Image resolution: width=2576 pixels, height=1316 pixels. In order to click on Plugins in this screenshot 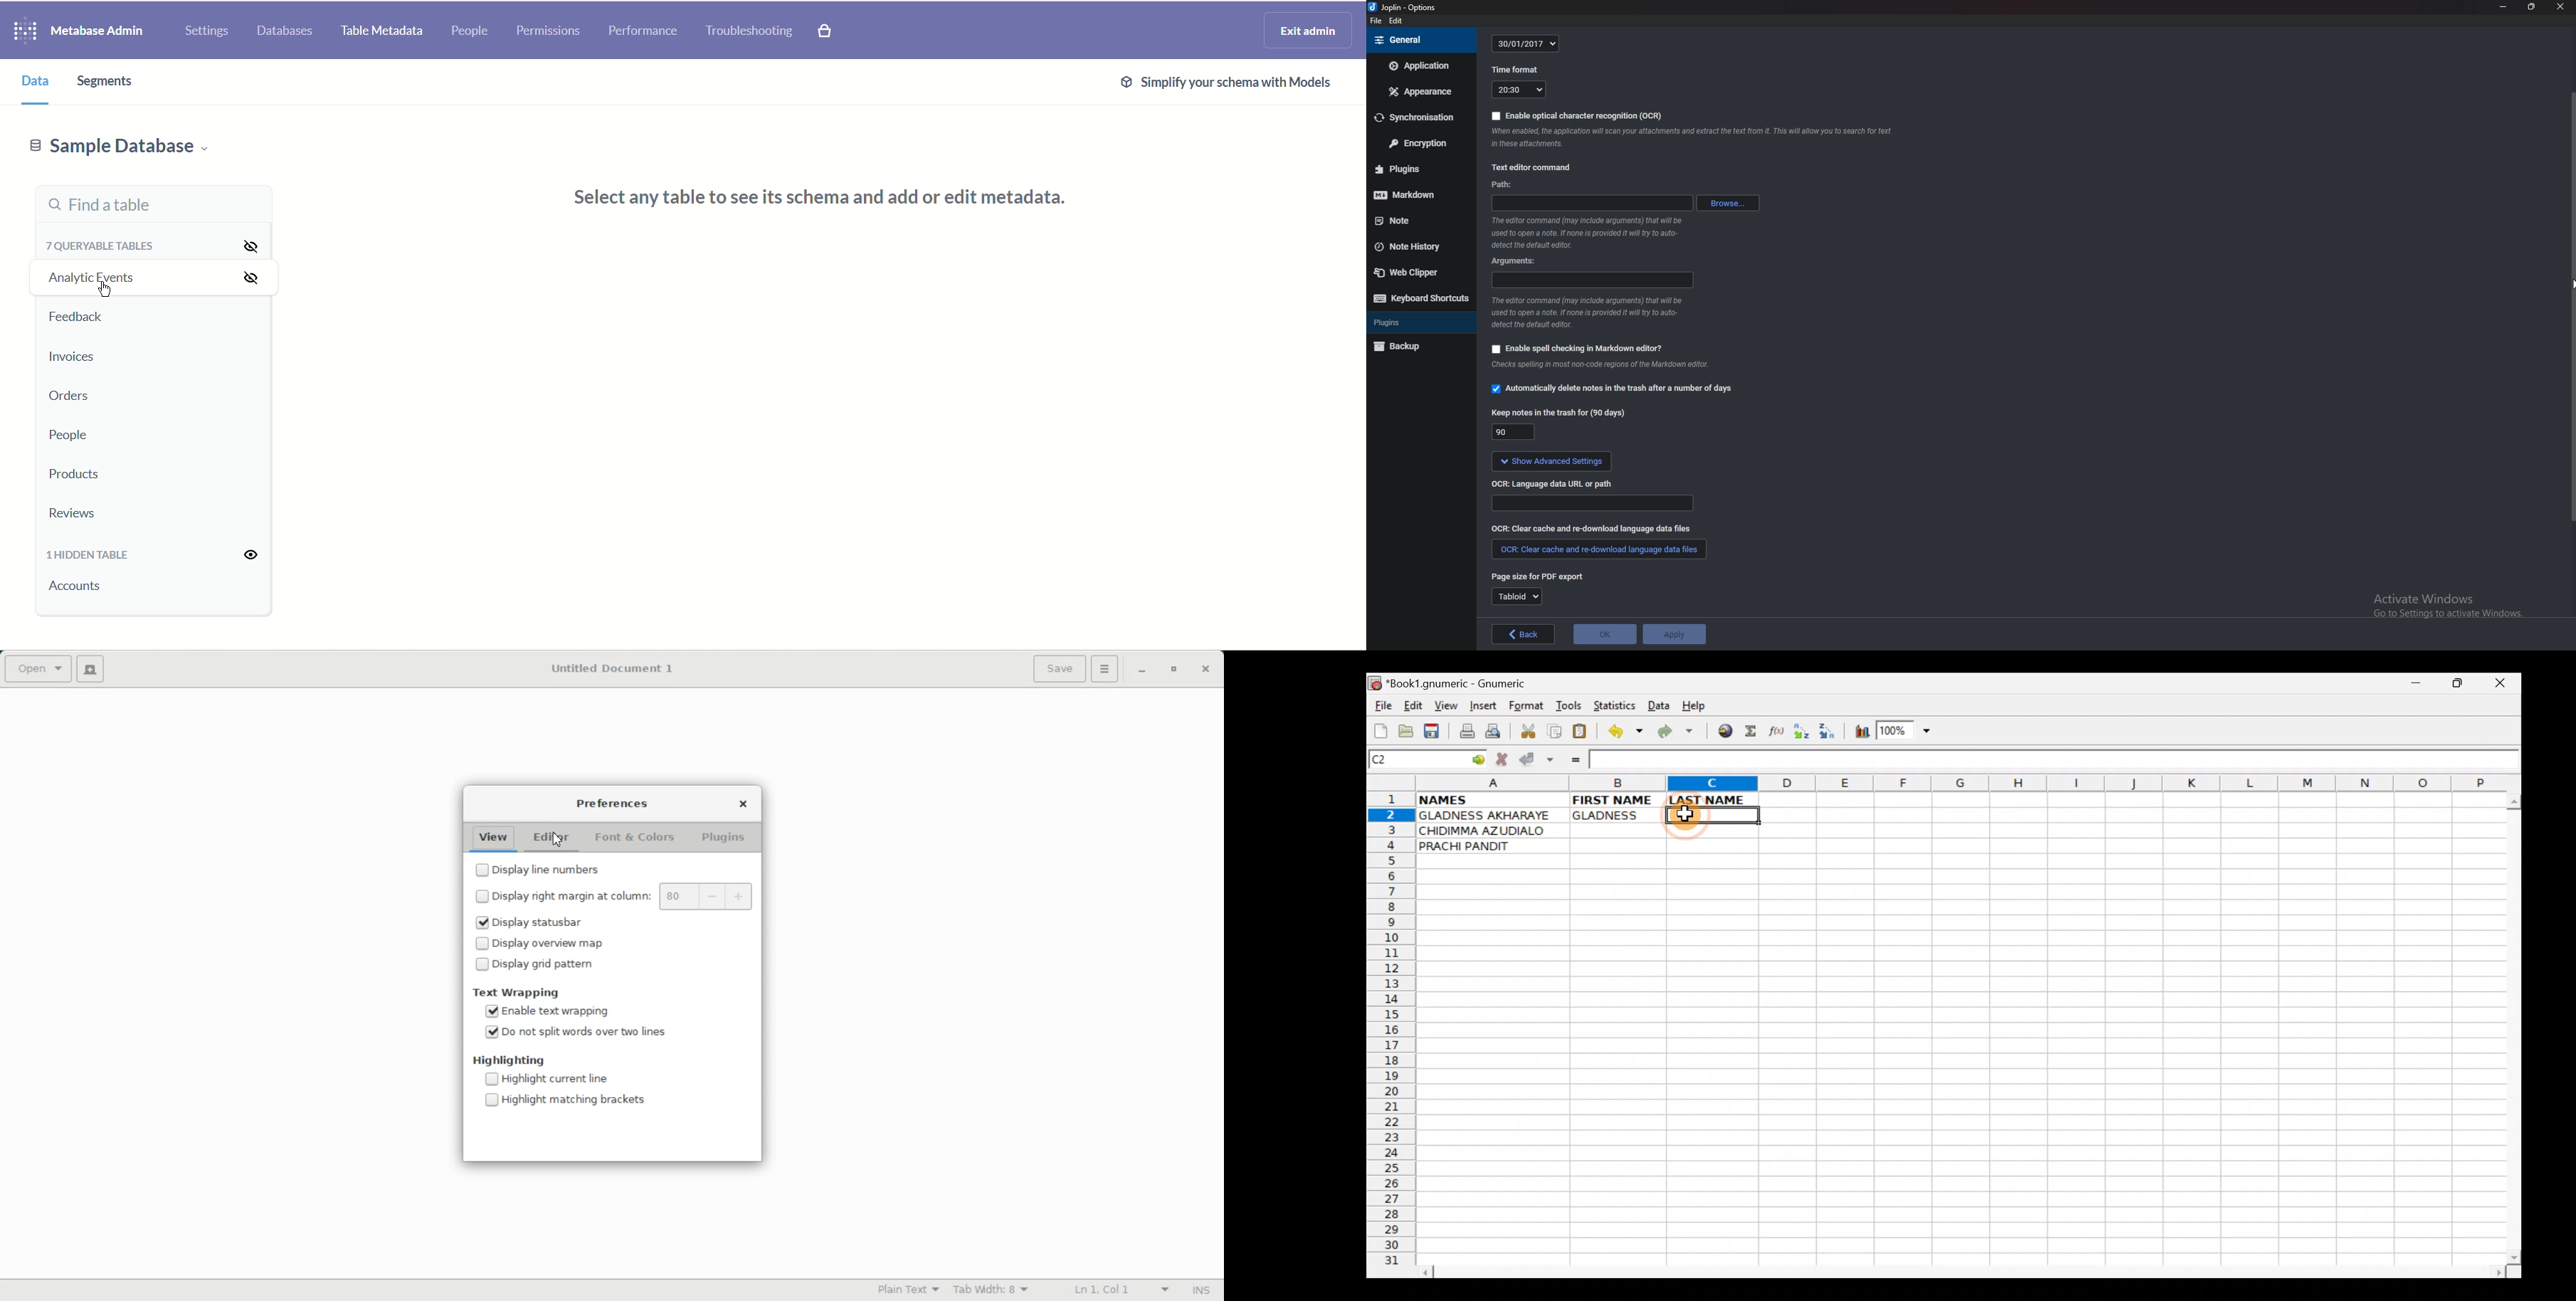, I will do `click(1414, 323)`.